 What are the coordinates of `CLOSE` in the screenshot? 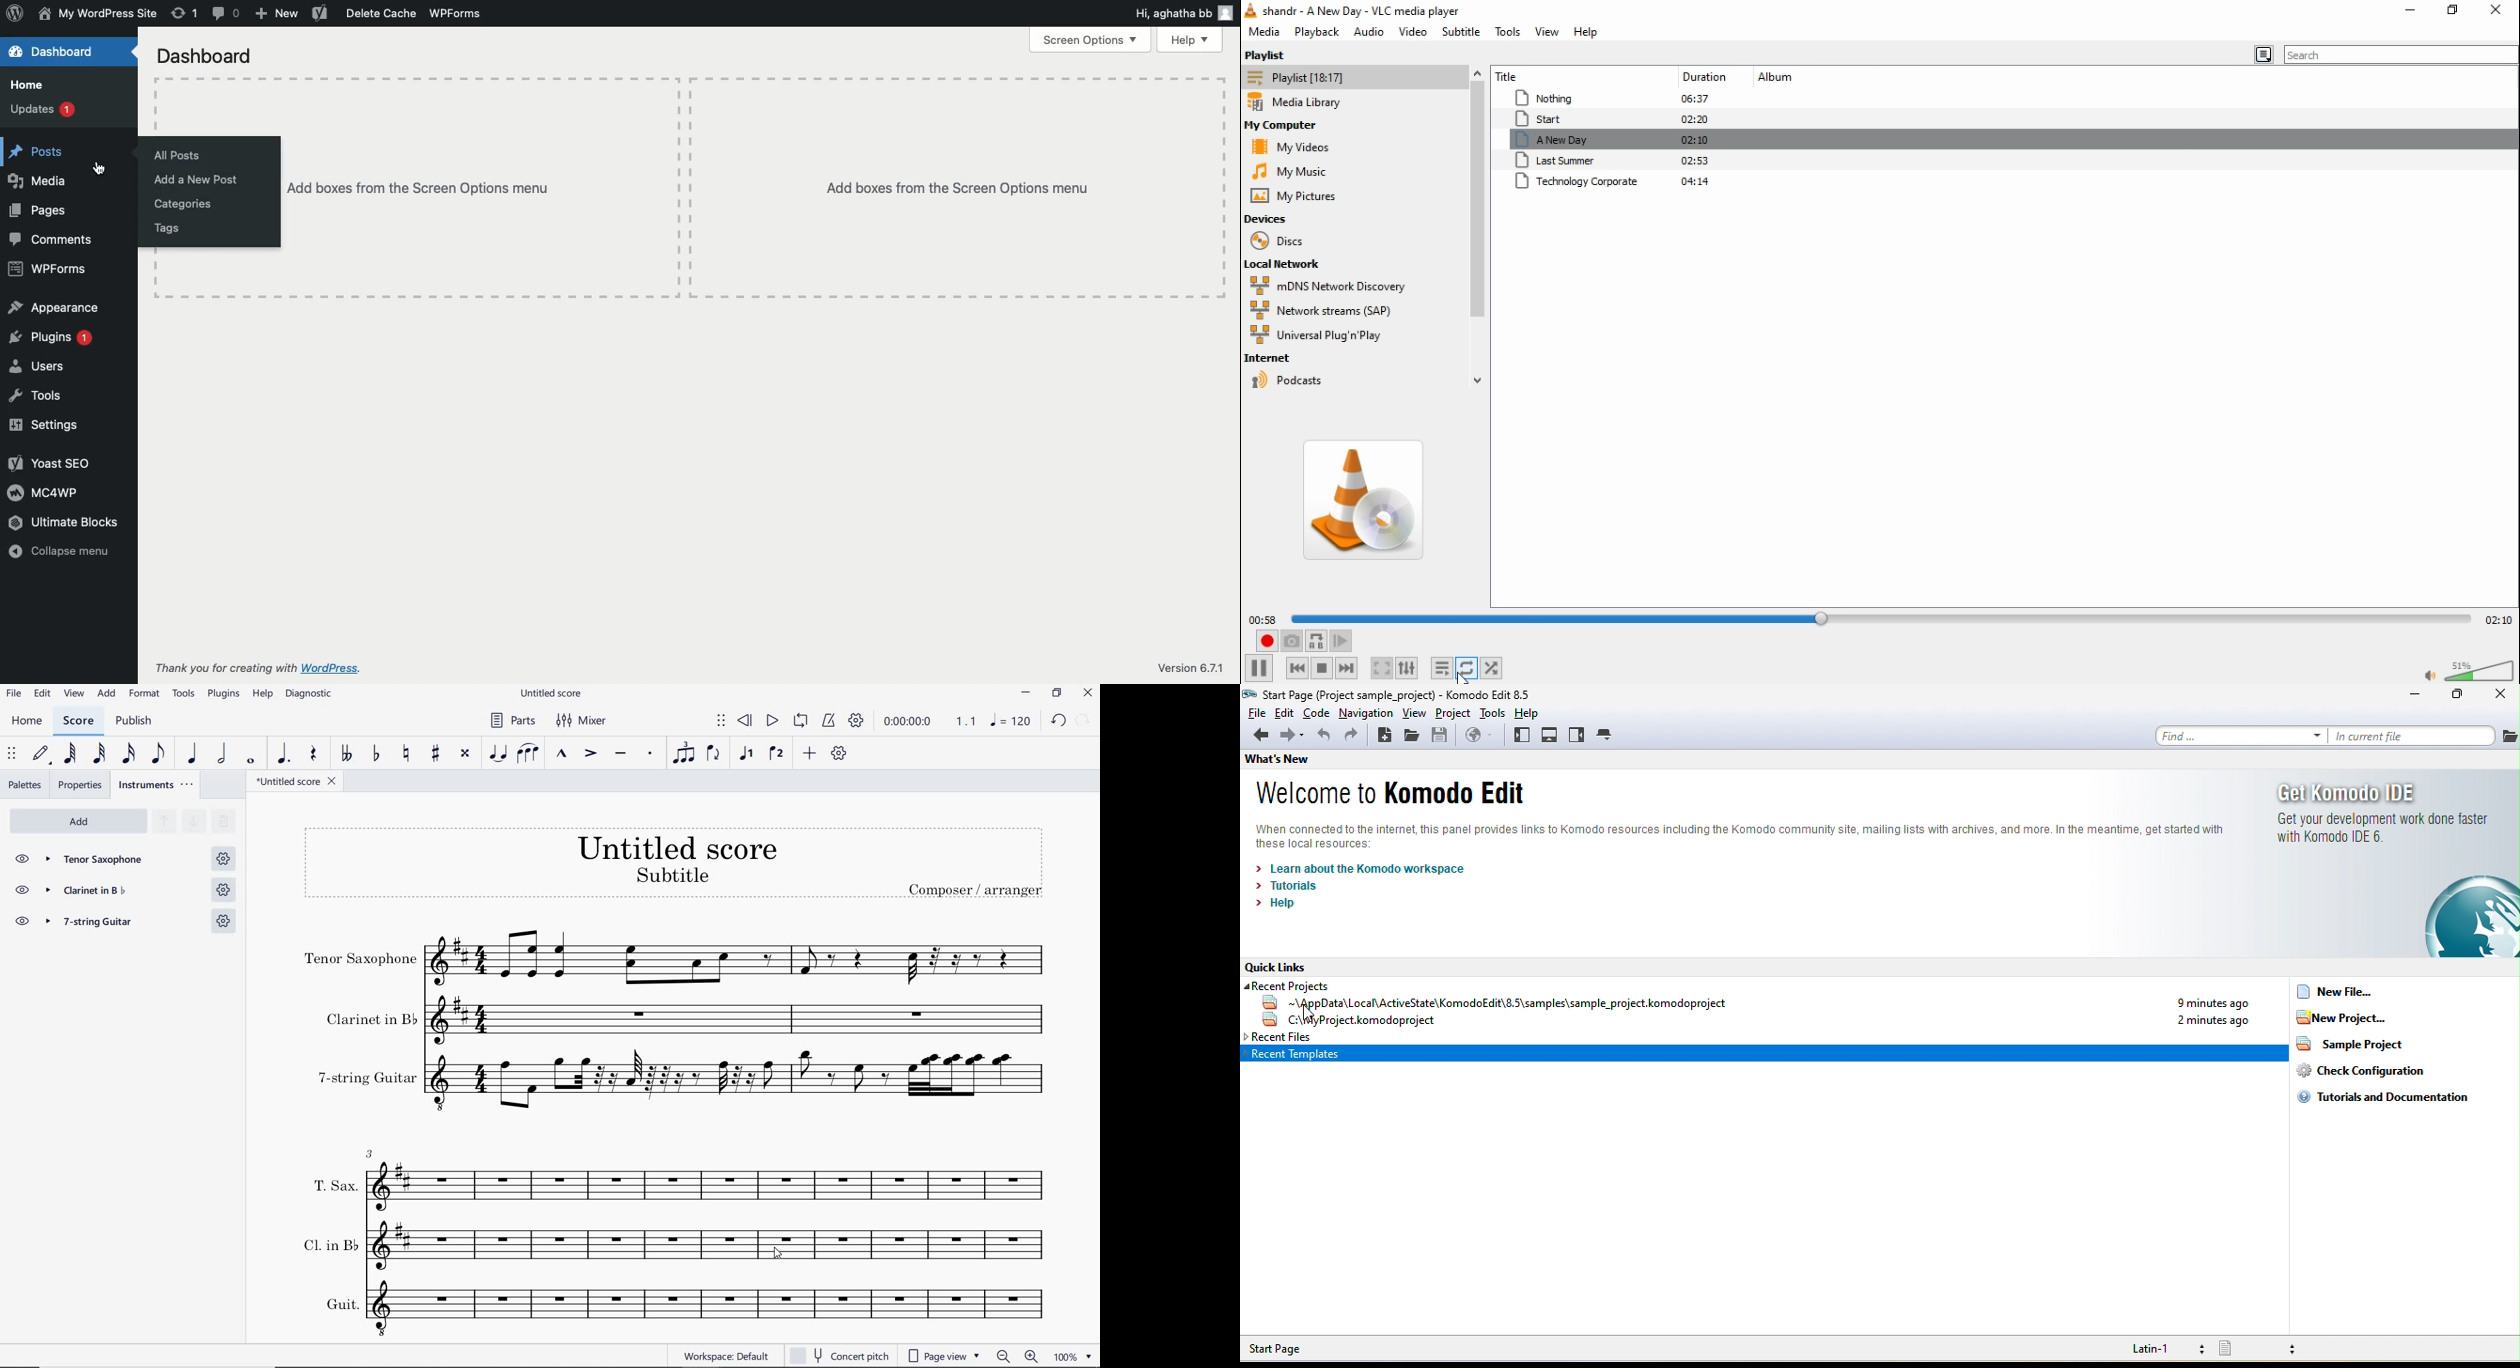 It's located at (1088, 694).